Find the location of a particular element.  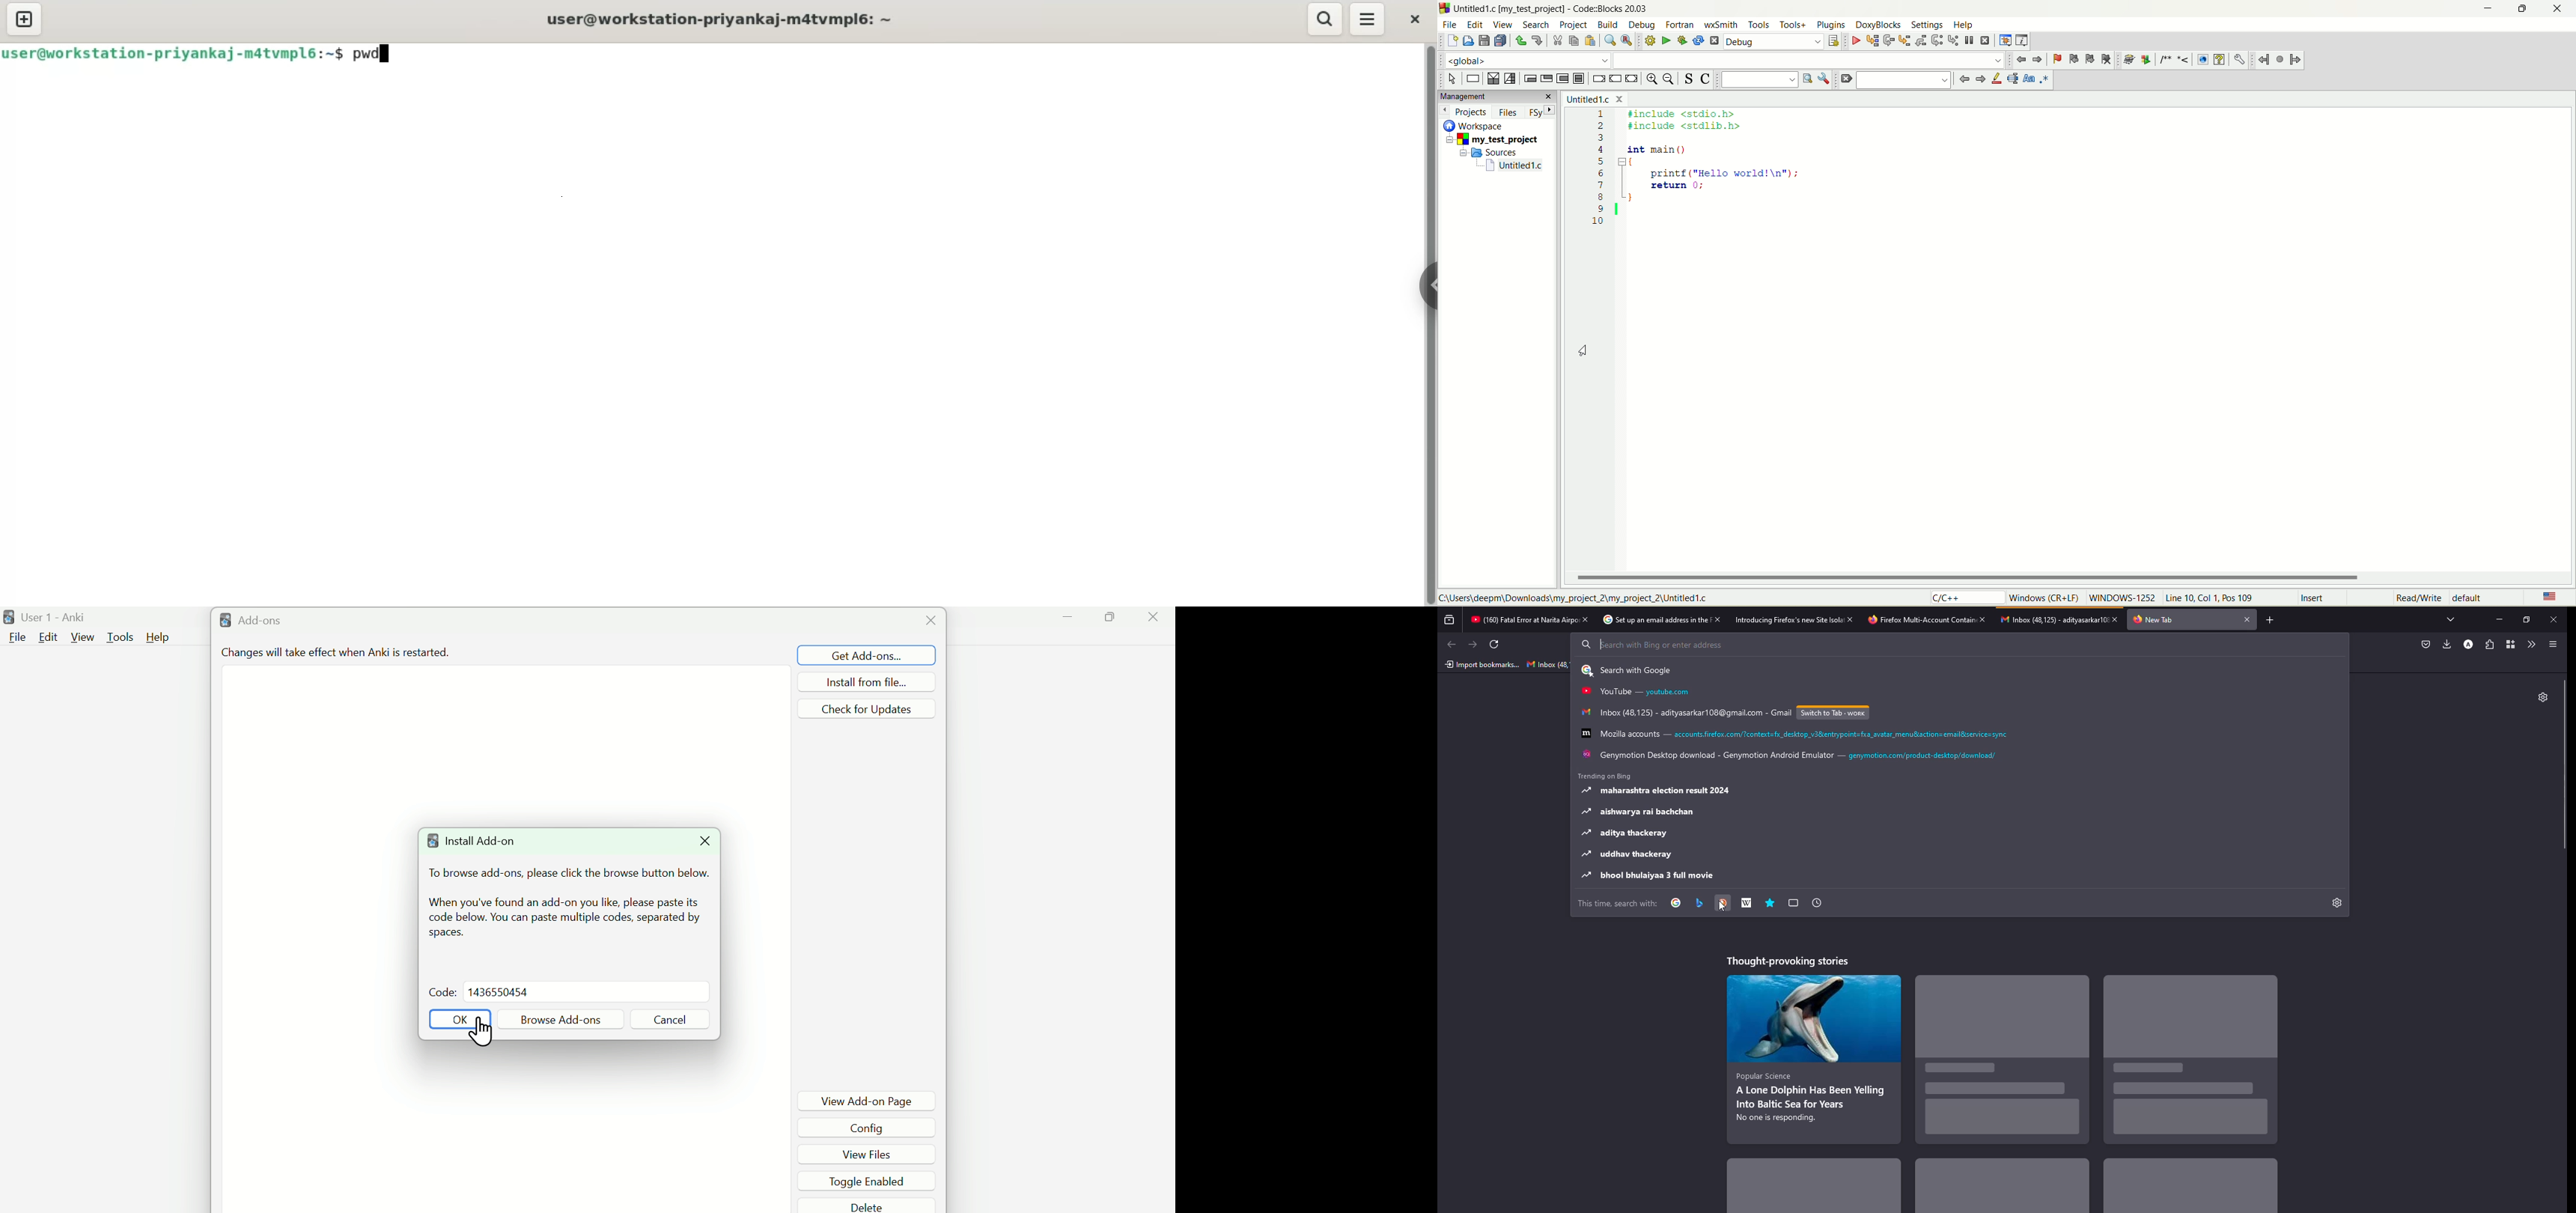

options window is located at coordinates (1824, 80).